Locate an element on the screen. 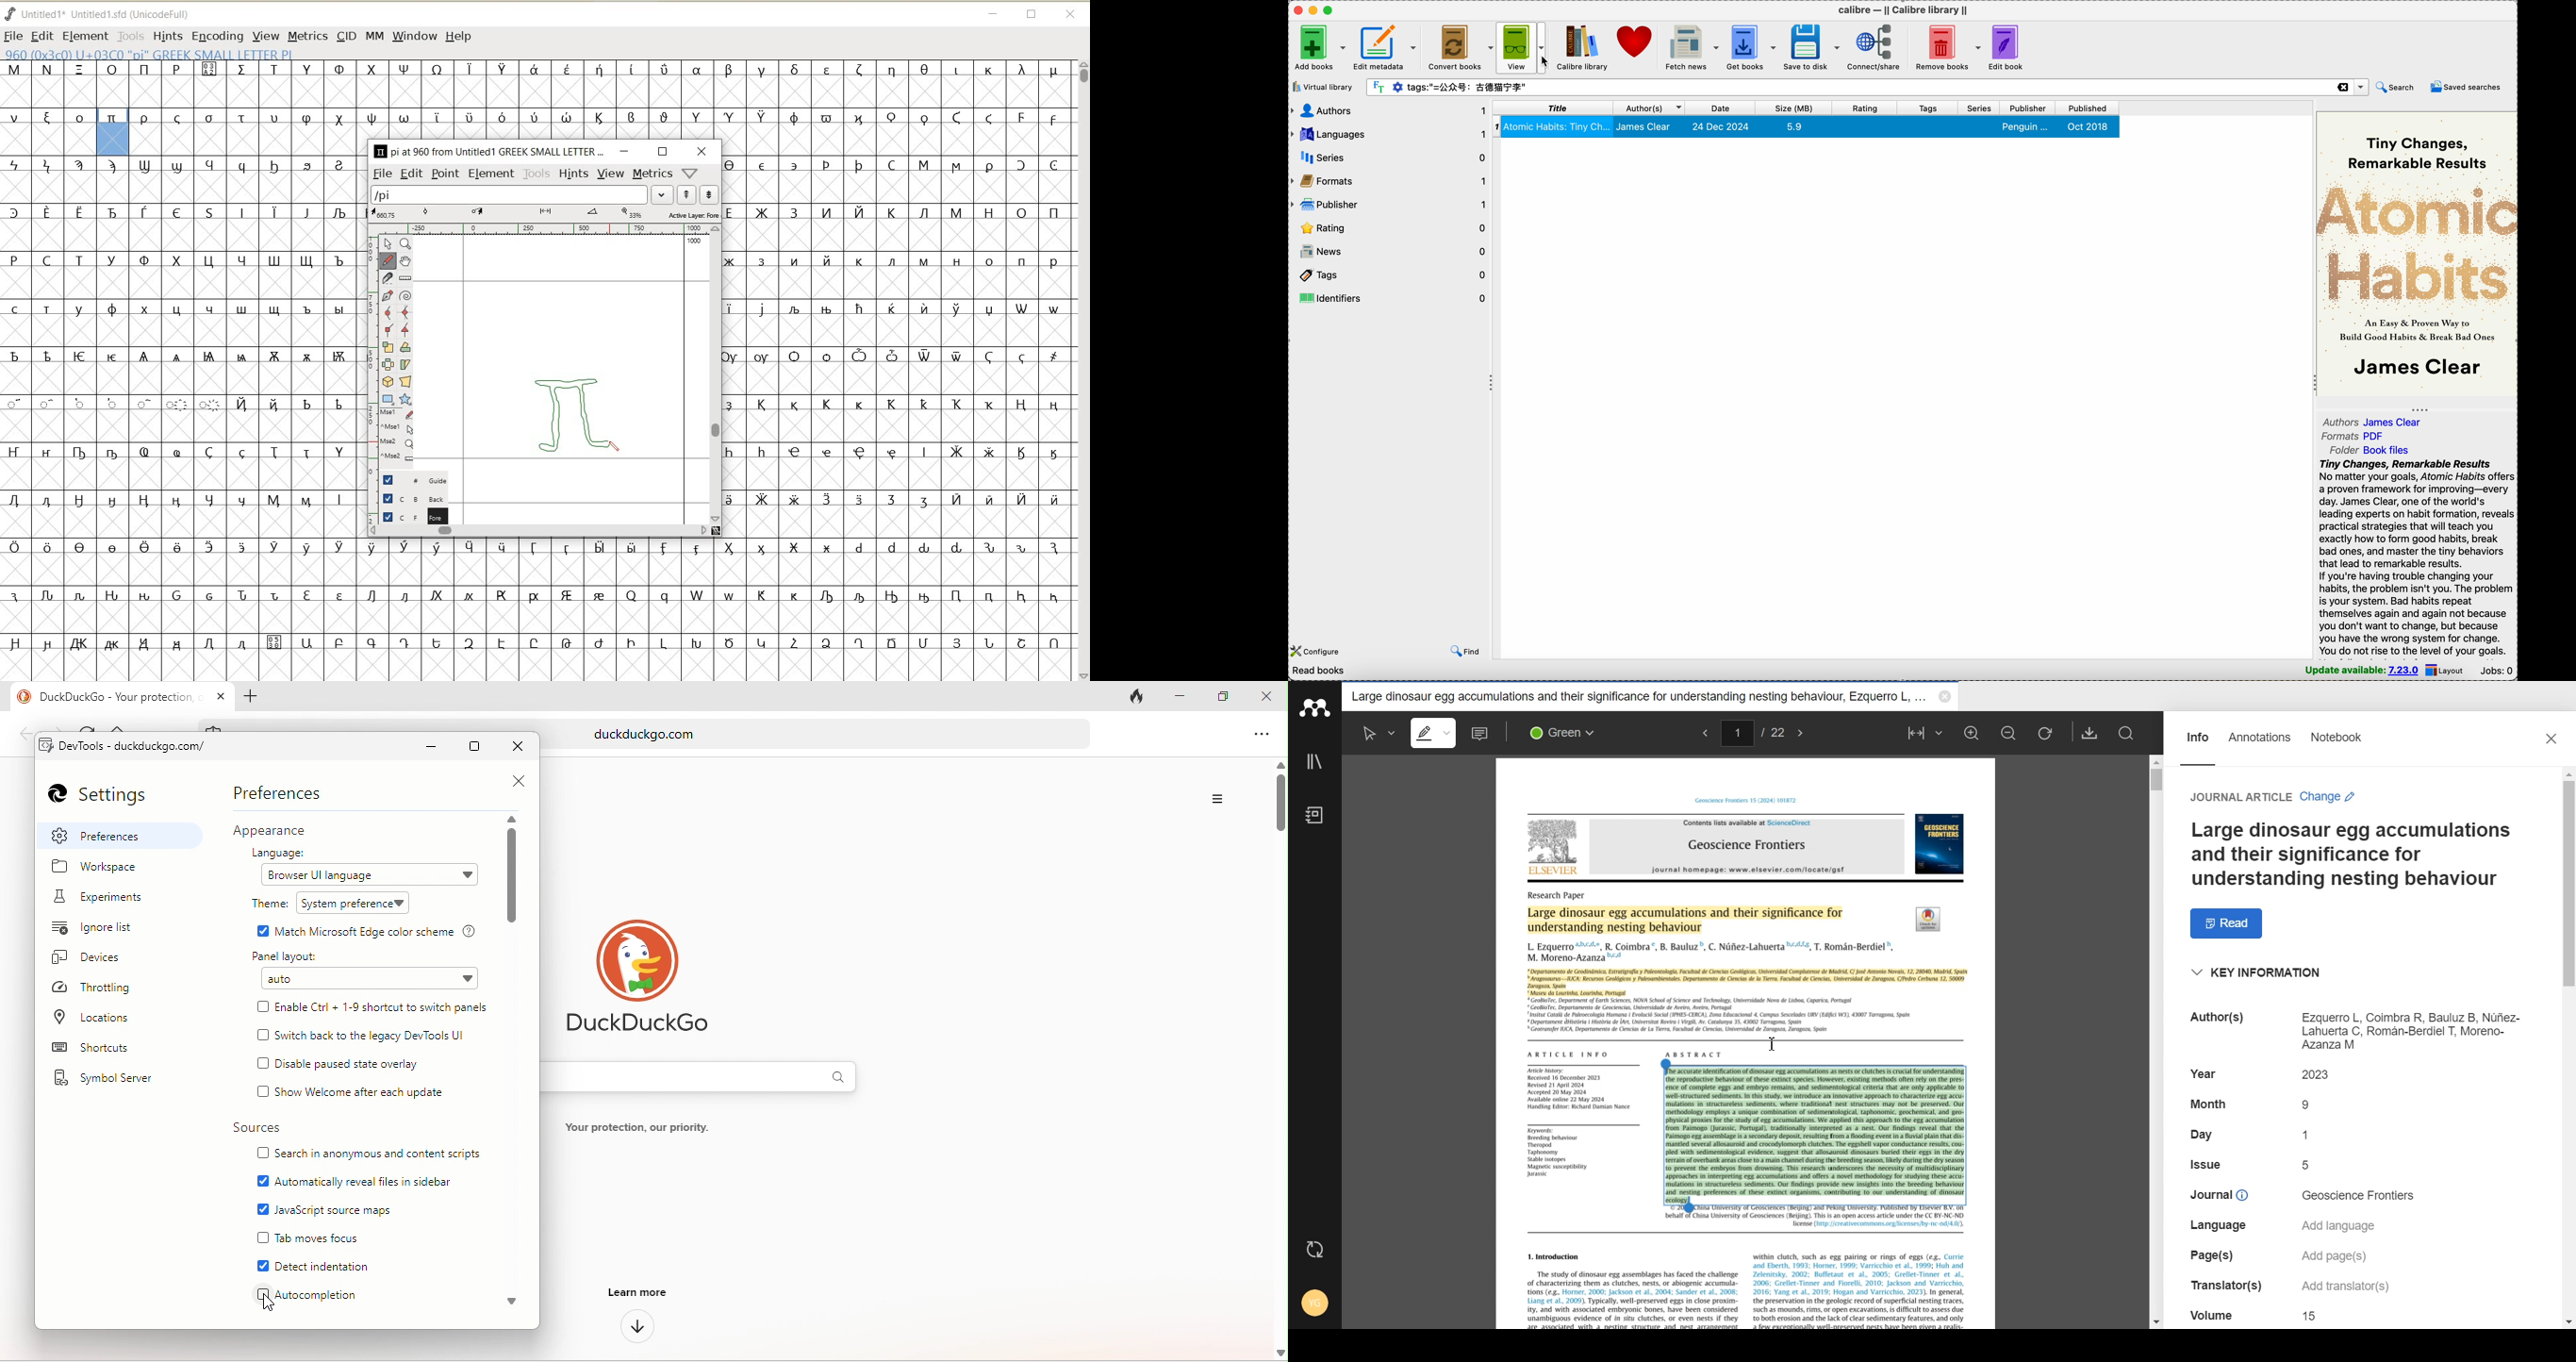  Autocompletion is located at coordinates (317, 1295).